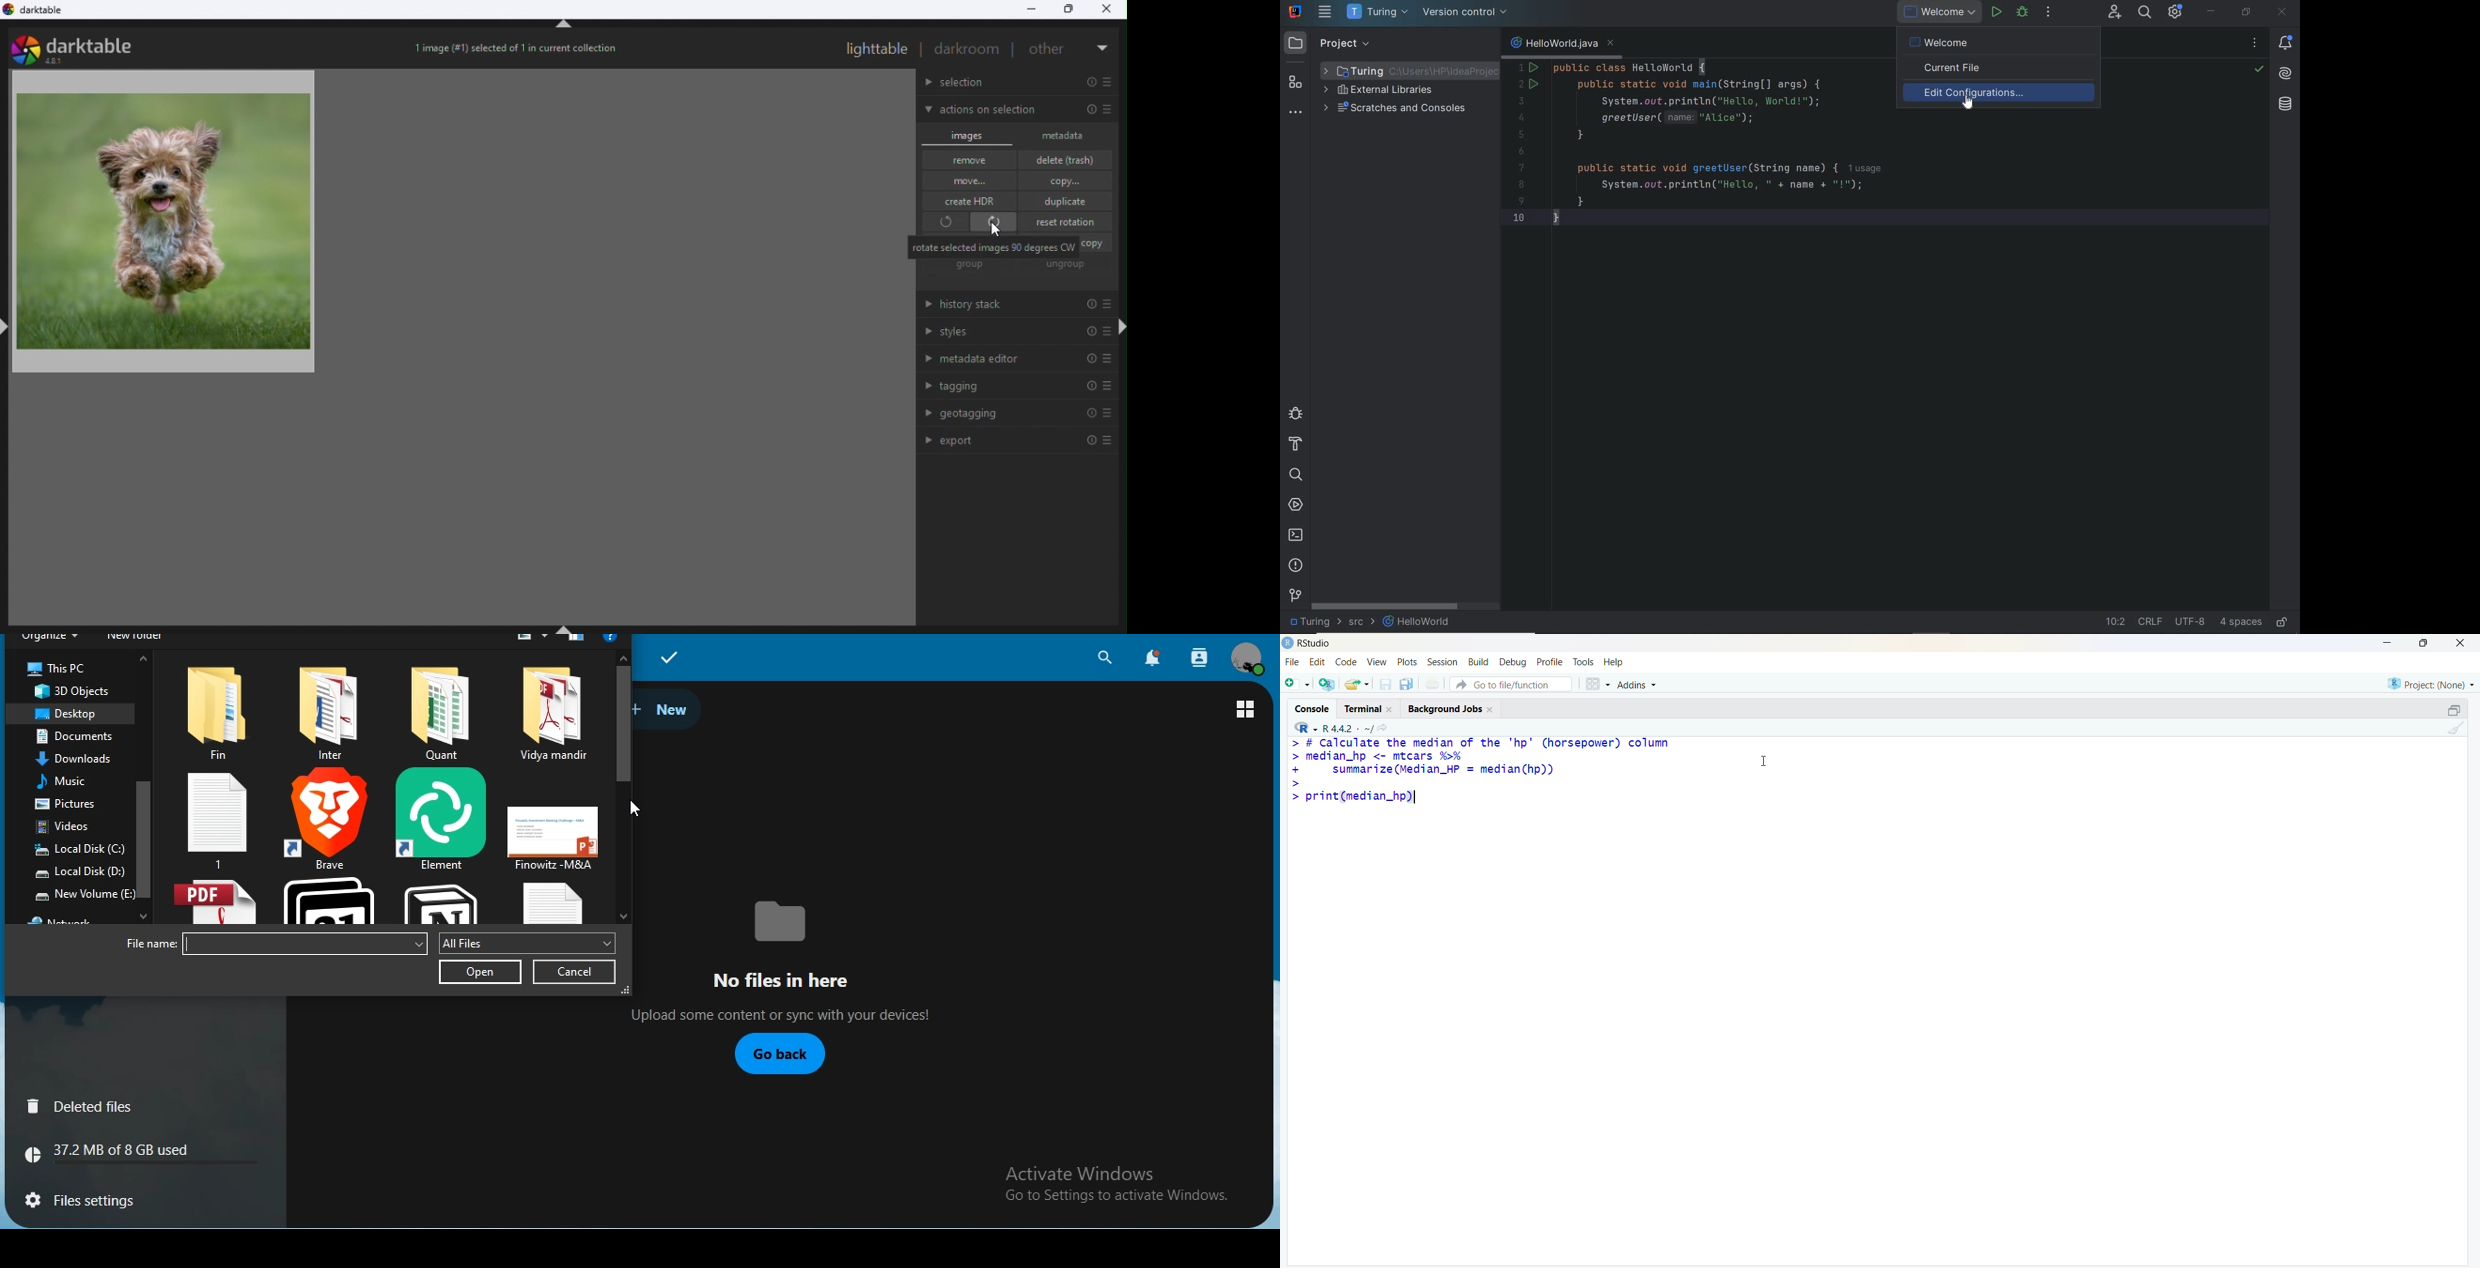  I want to click on Rotate 90 degrees clockwise, so click(995, 222).